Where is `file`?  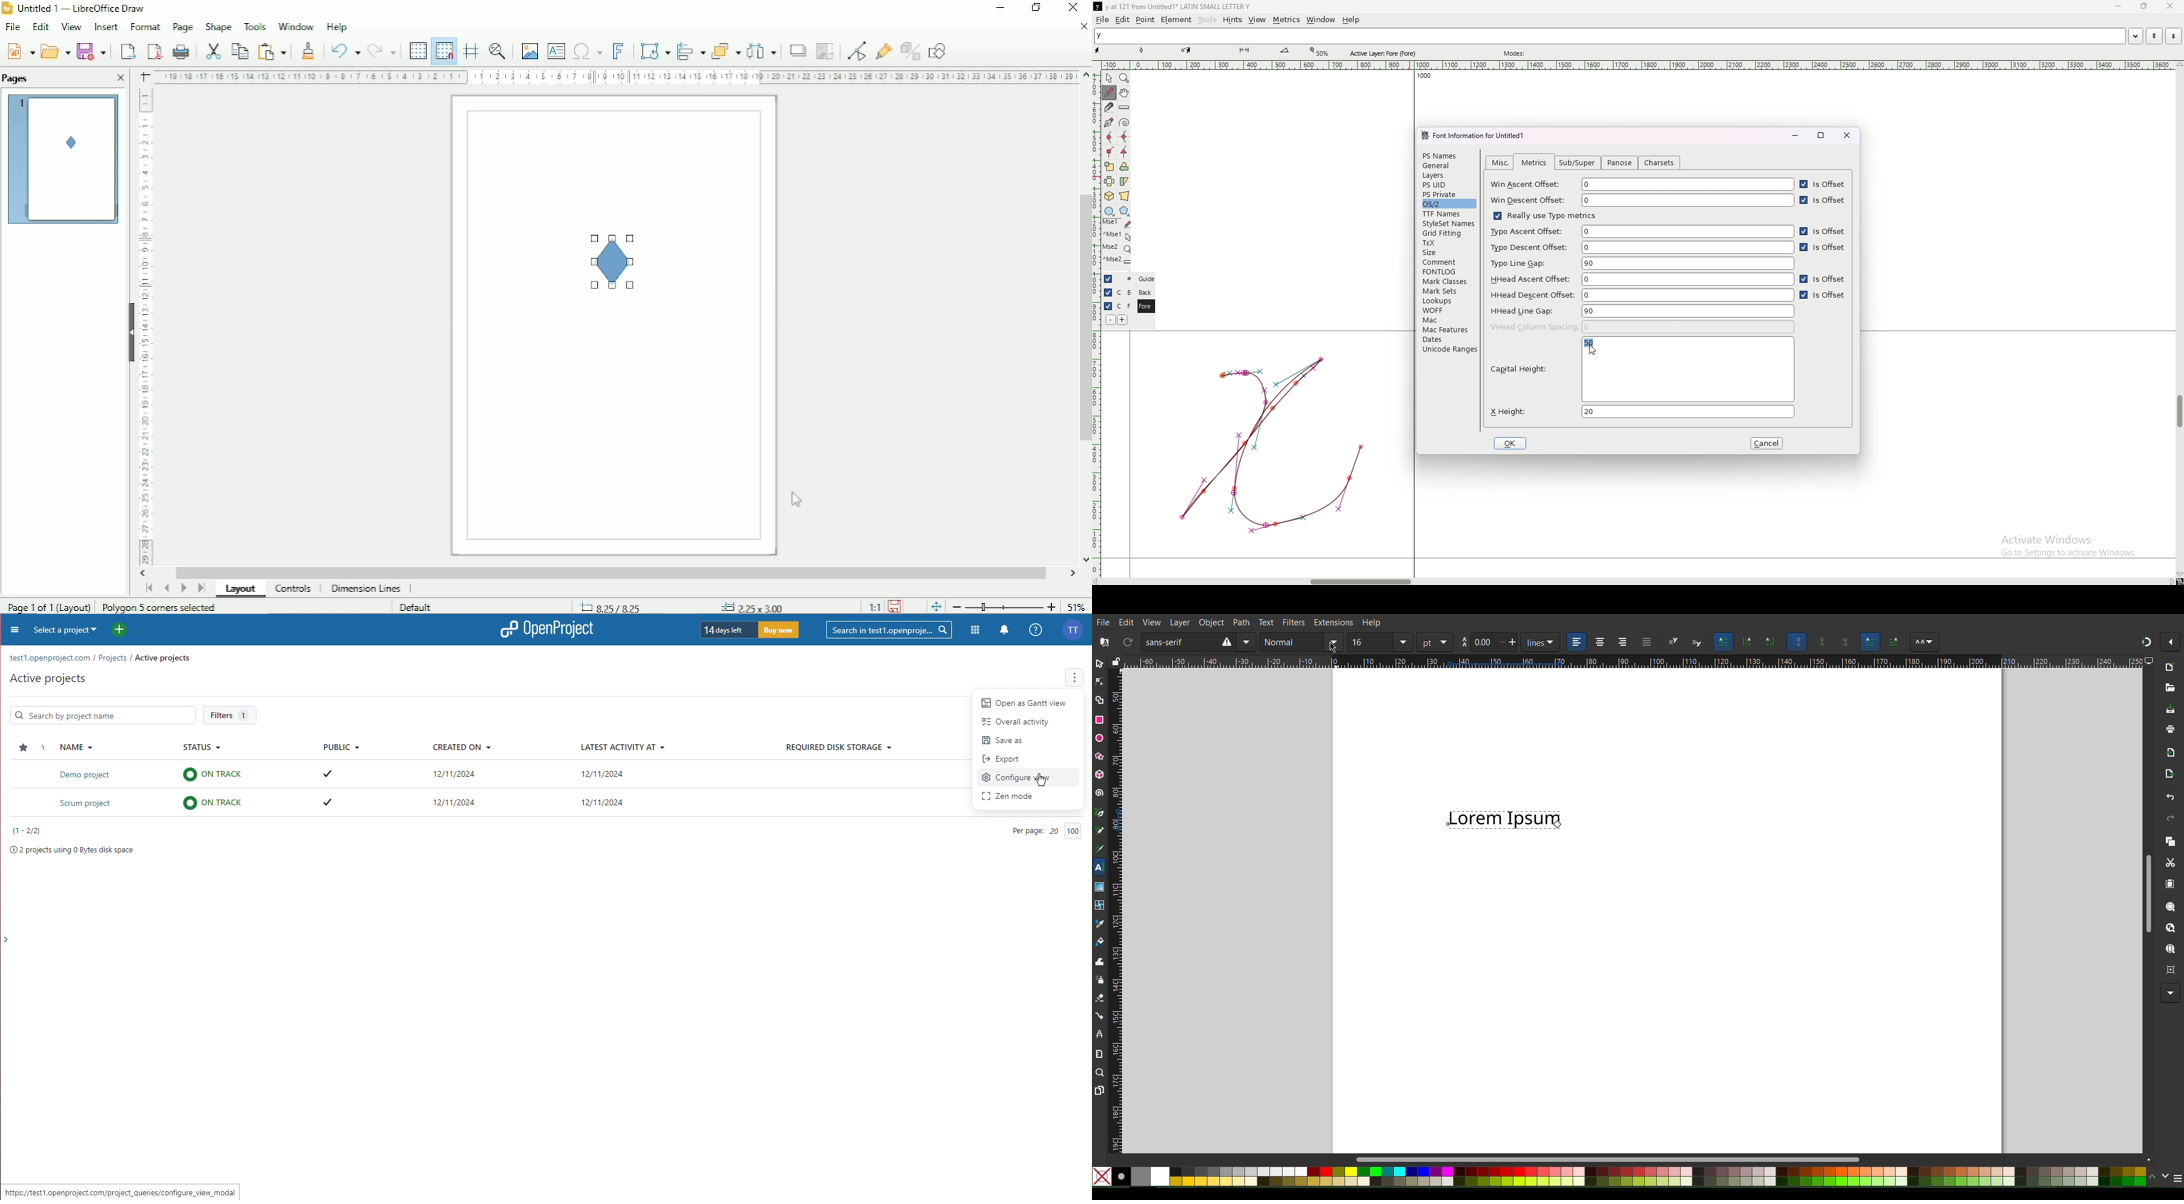 file is located at coordinates (1103, 19).